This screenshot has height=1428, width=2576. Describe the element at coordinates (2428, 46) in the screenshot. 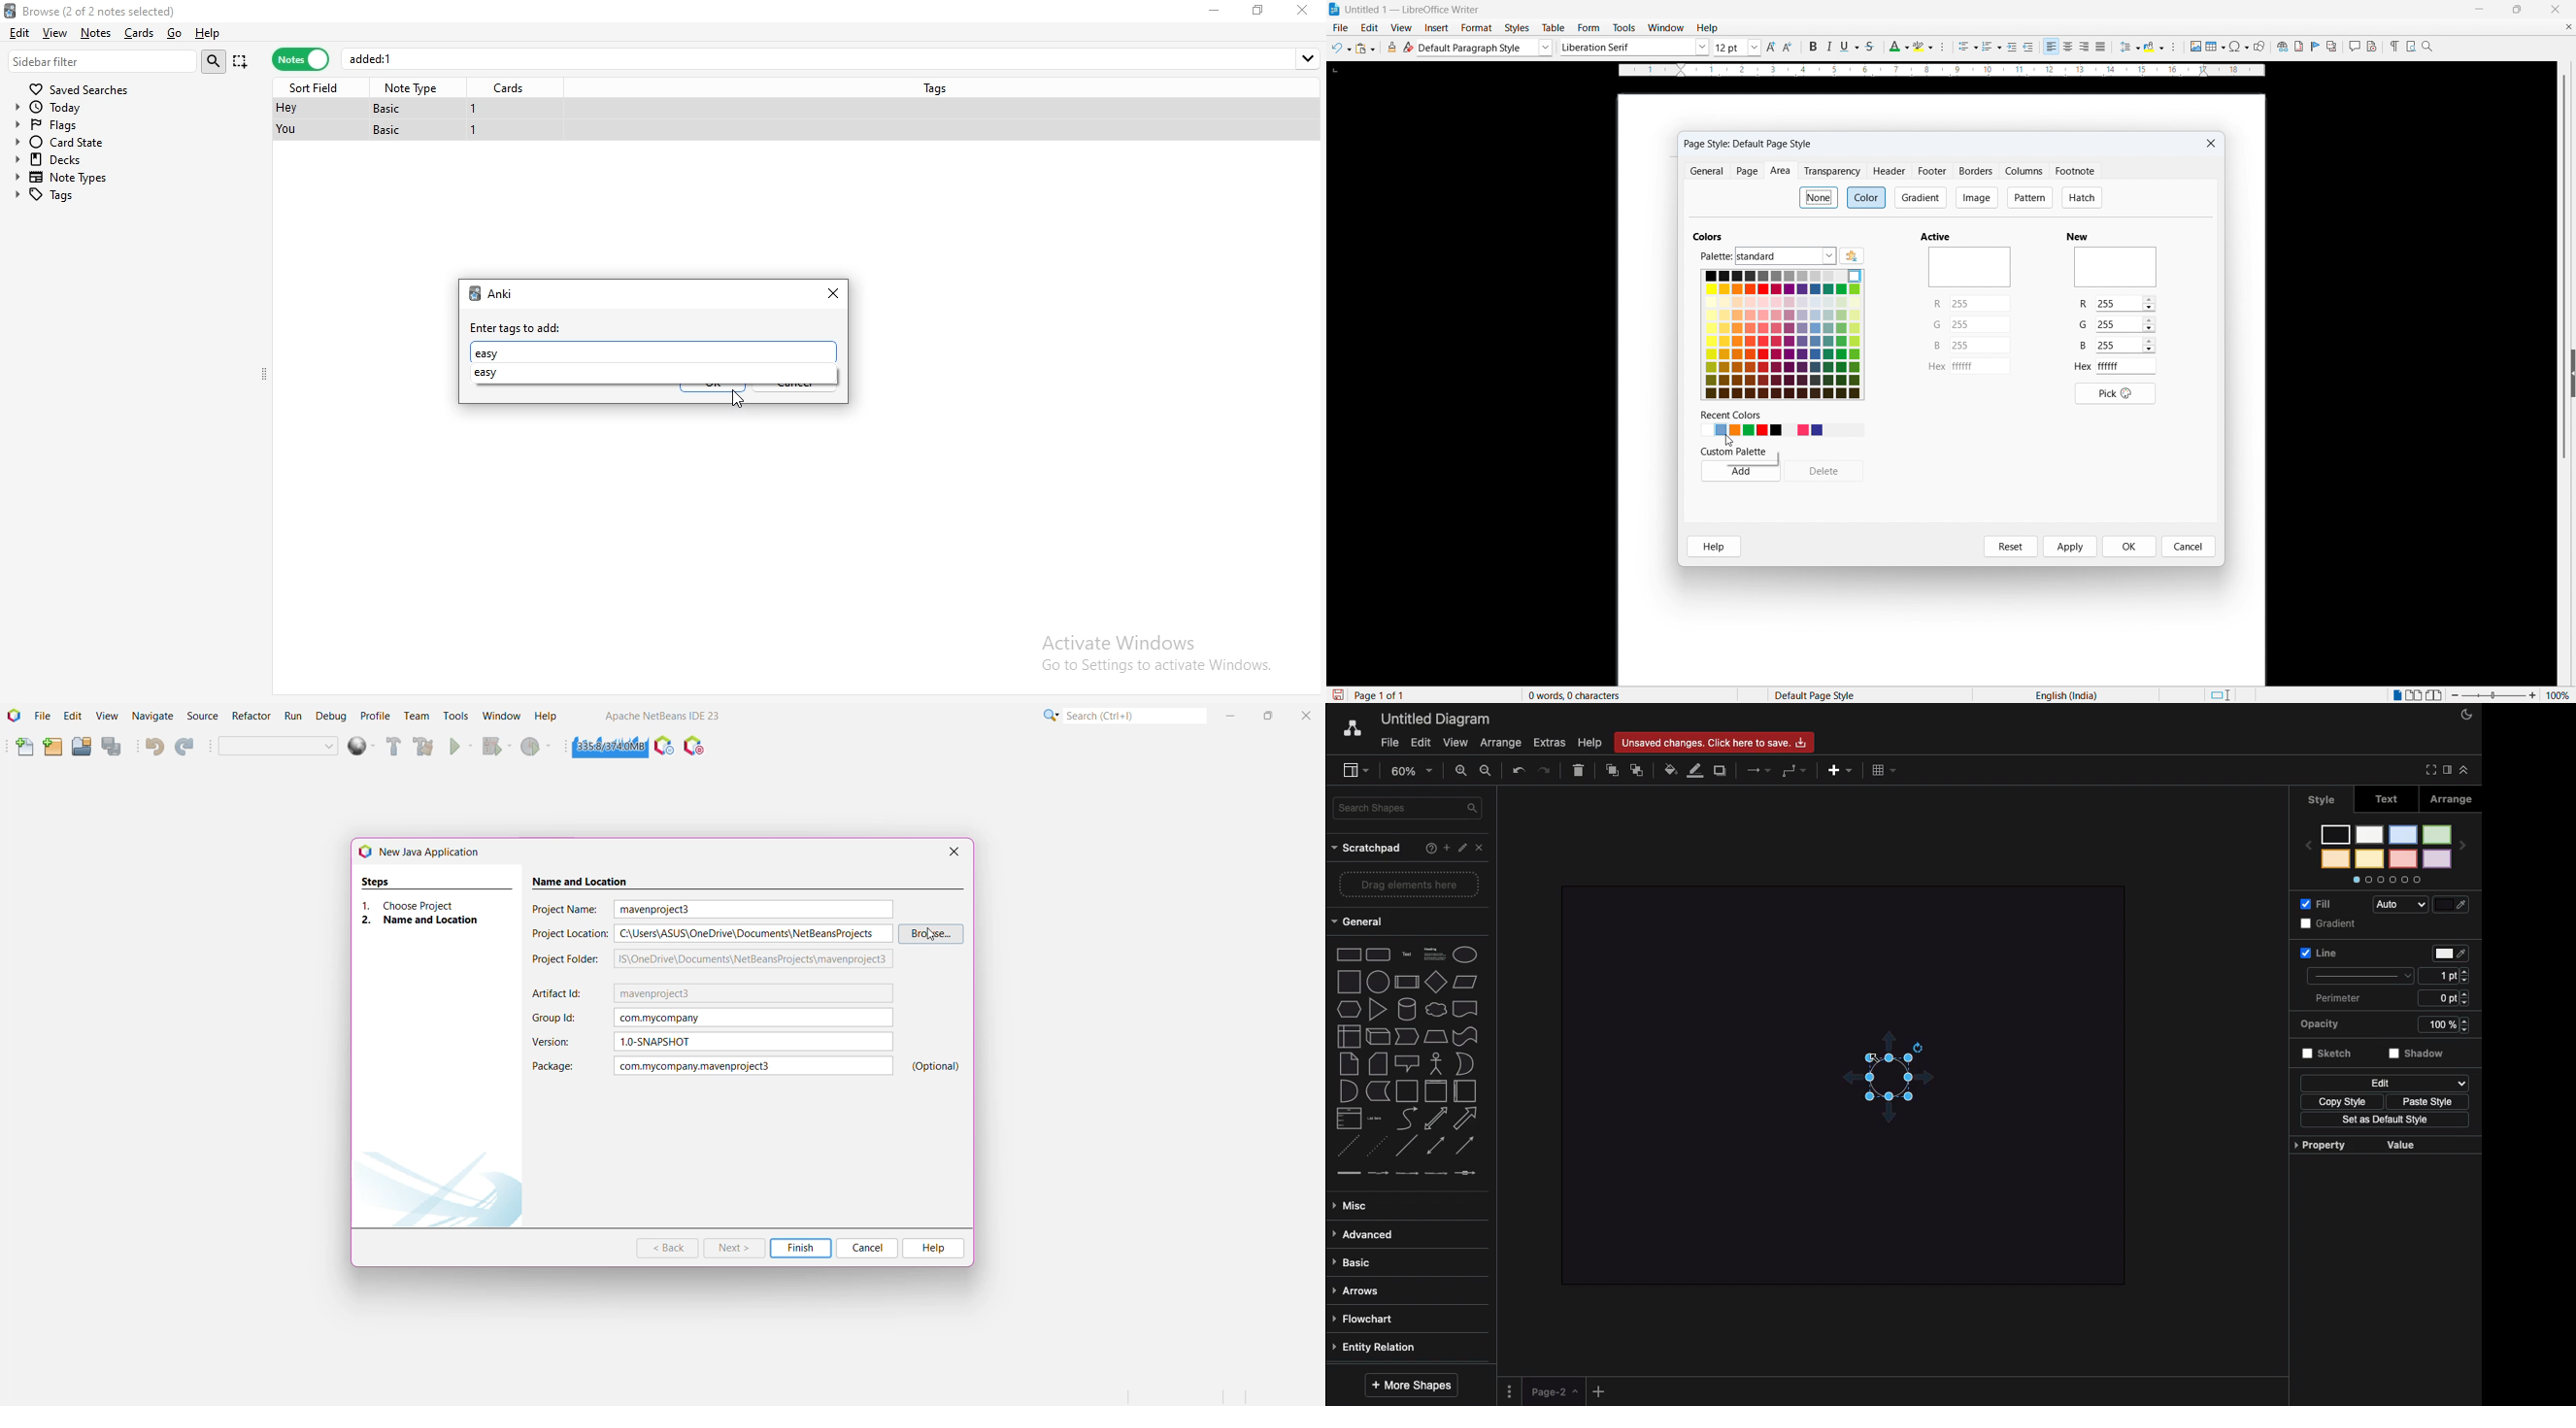

I see `Zoom ` at that location.